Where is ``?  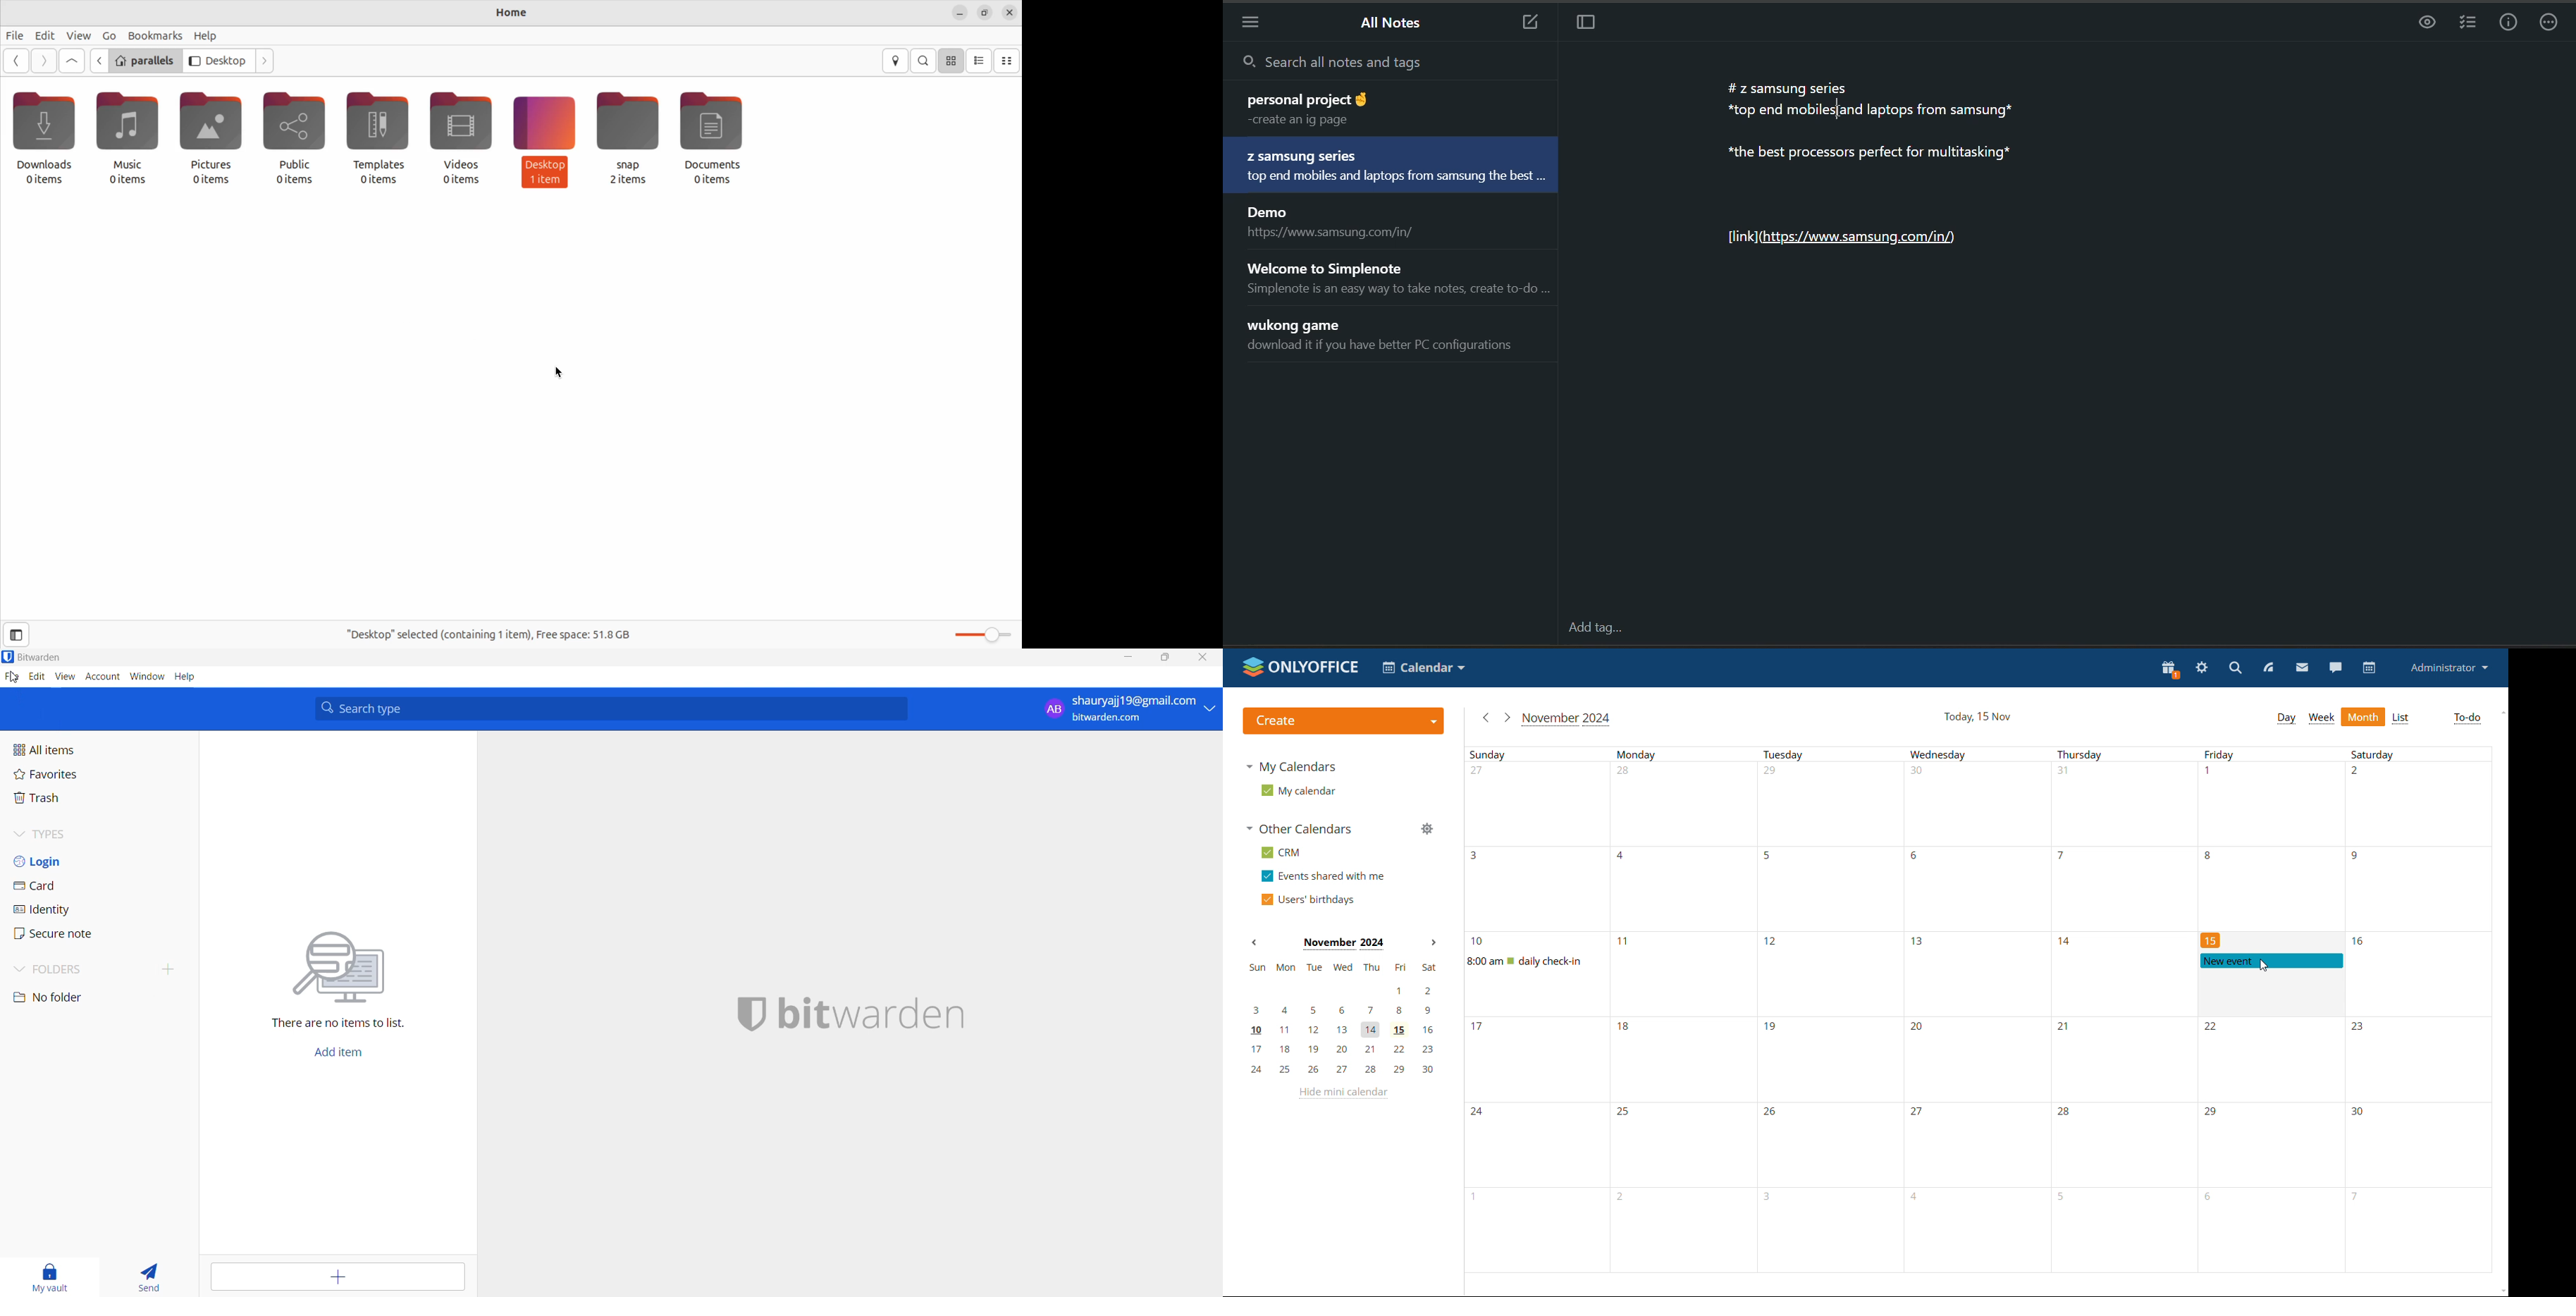
 is located at coordinates (1773, 1113).